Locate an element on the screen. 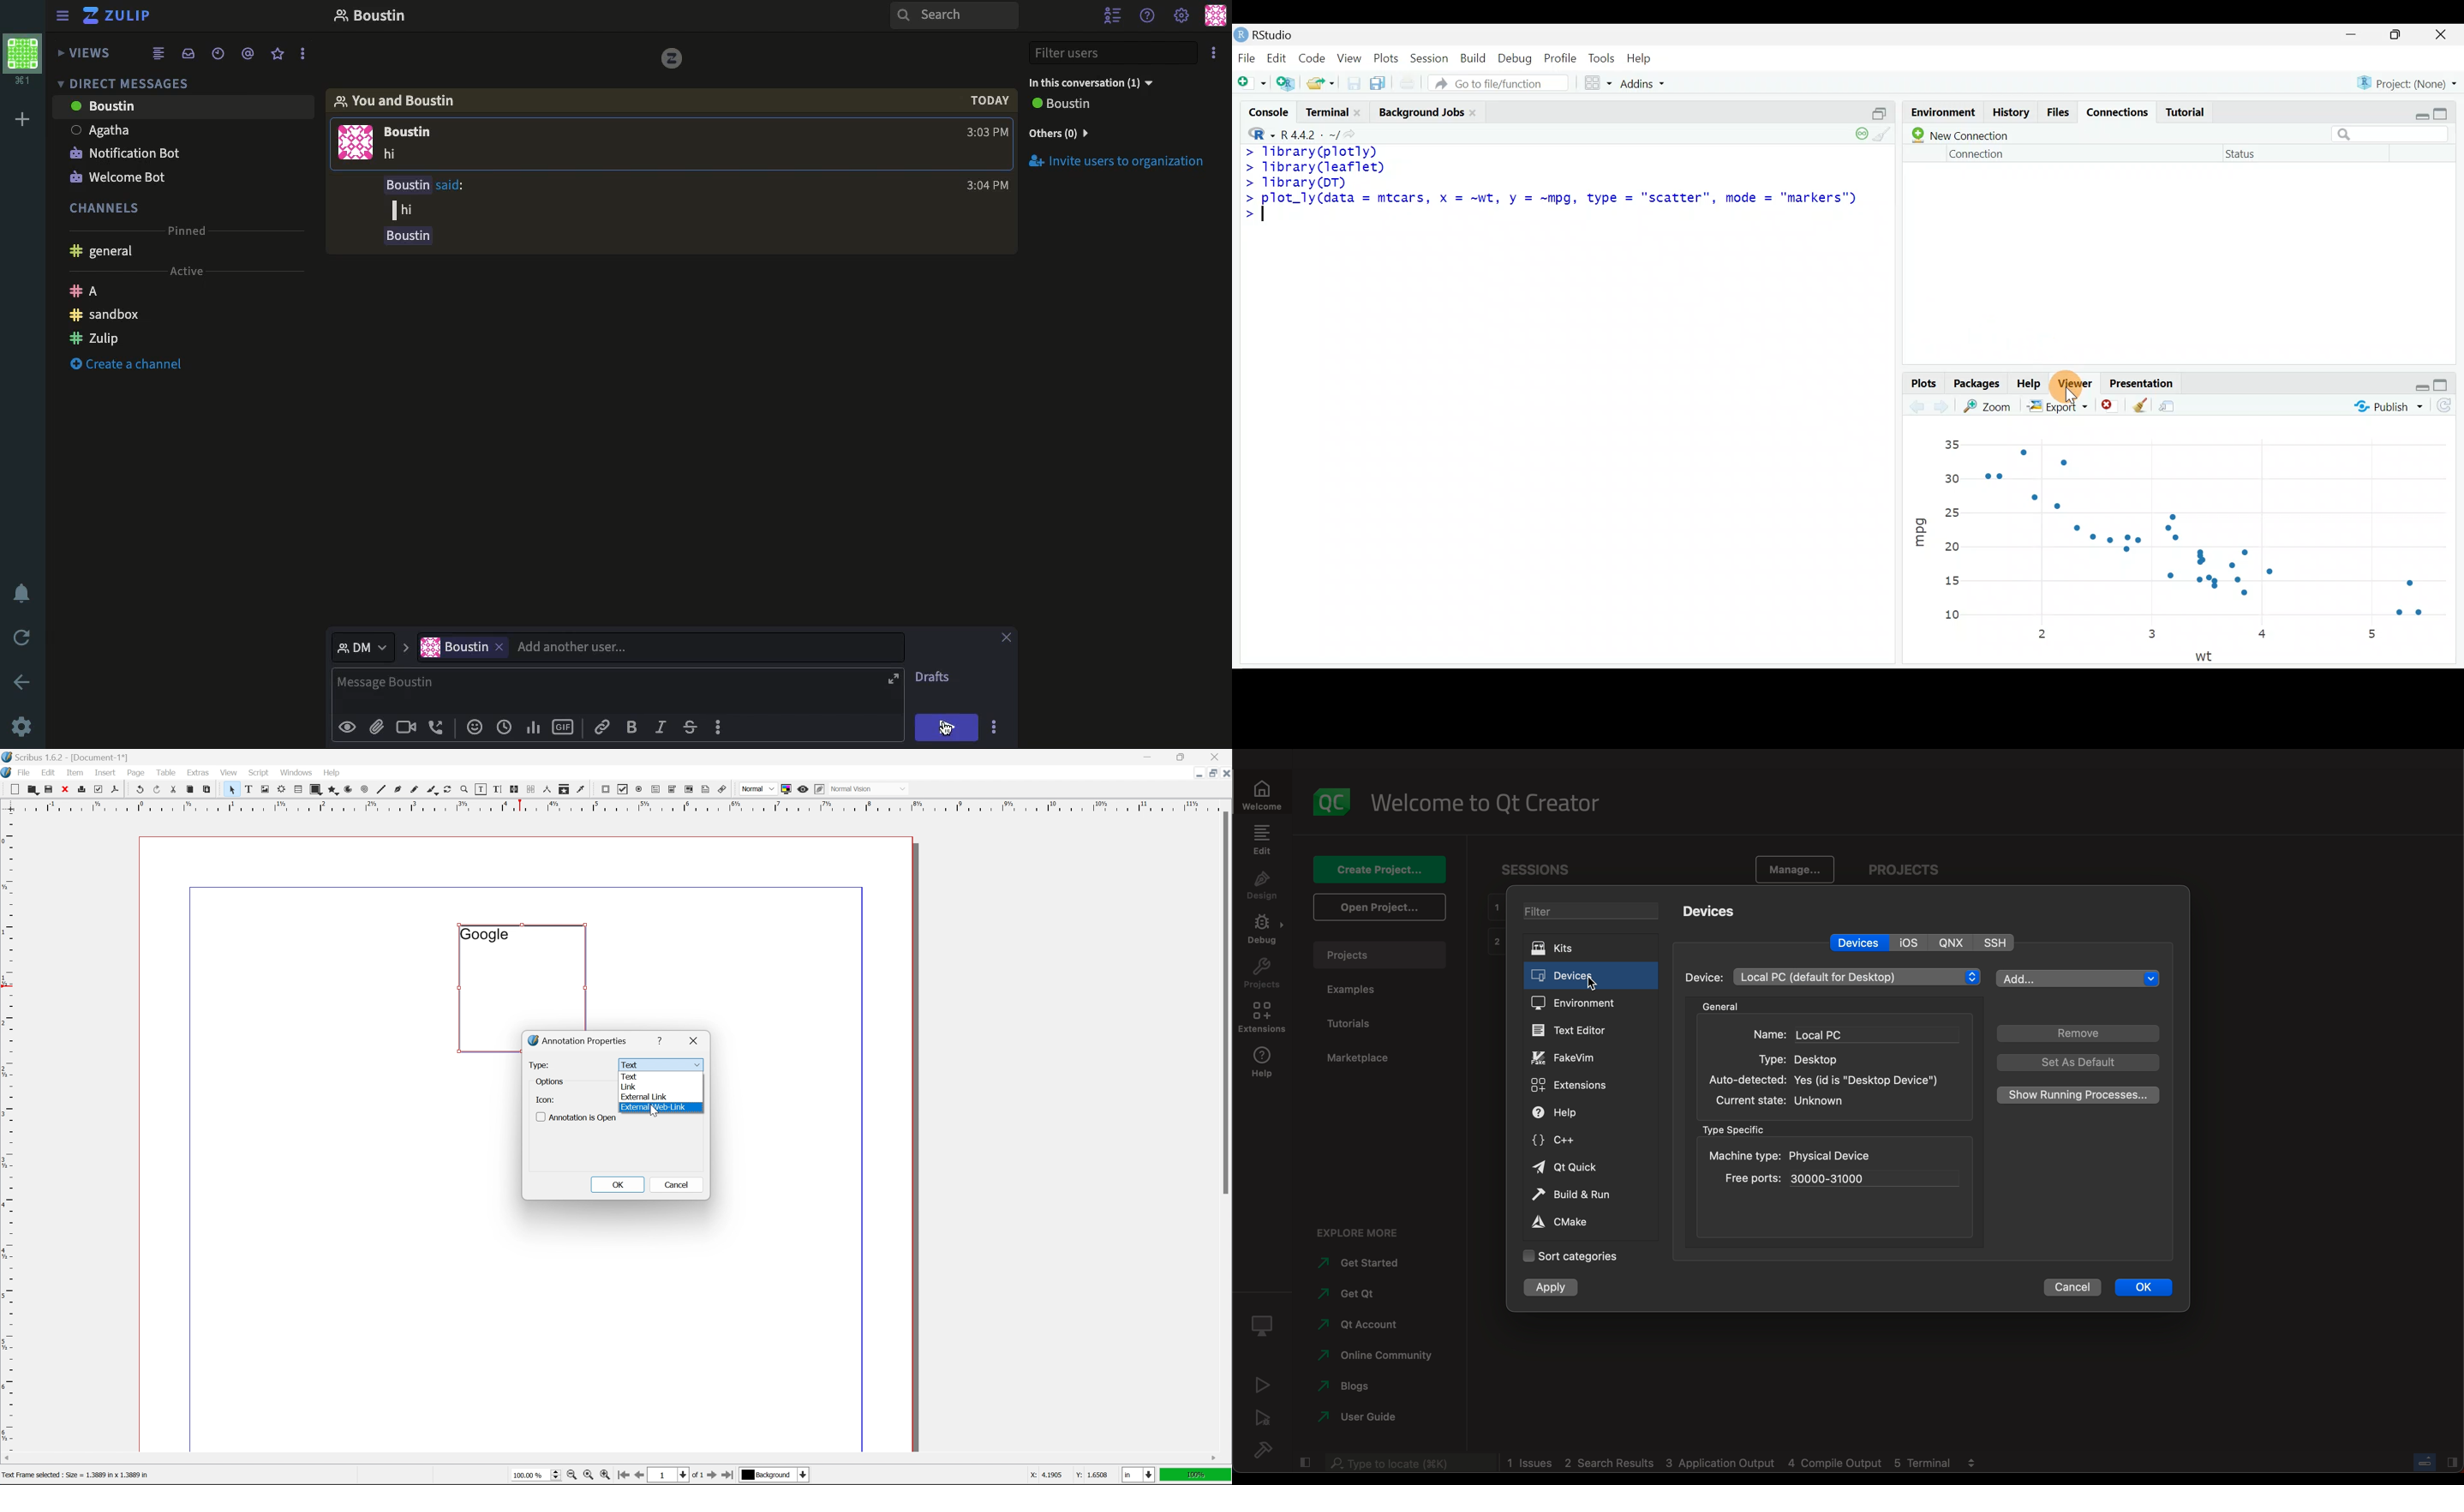 The height and width of the screenshot is (1512, 2464). Thread name is located at coordinates (369, 18).